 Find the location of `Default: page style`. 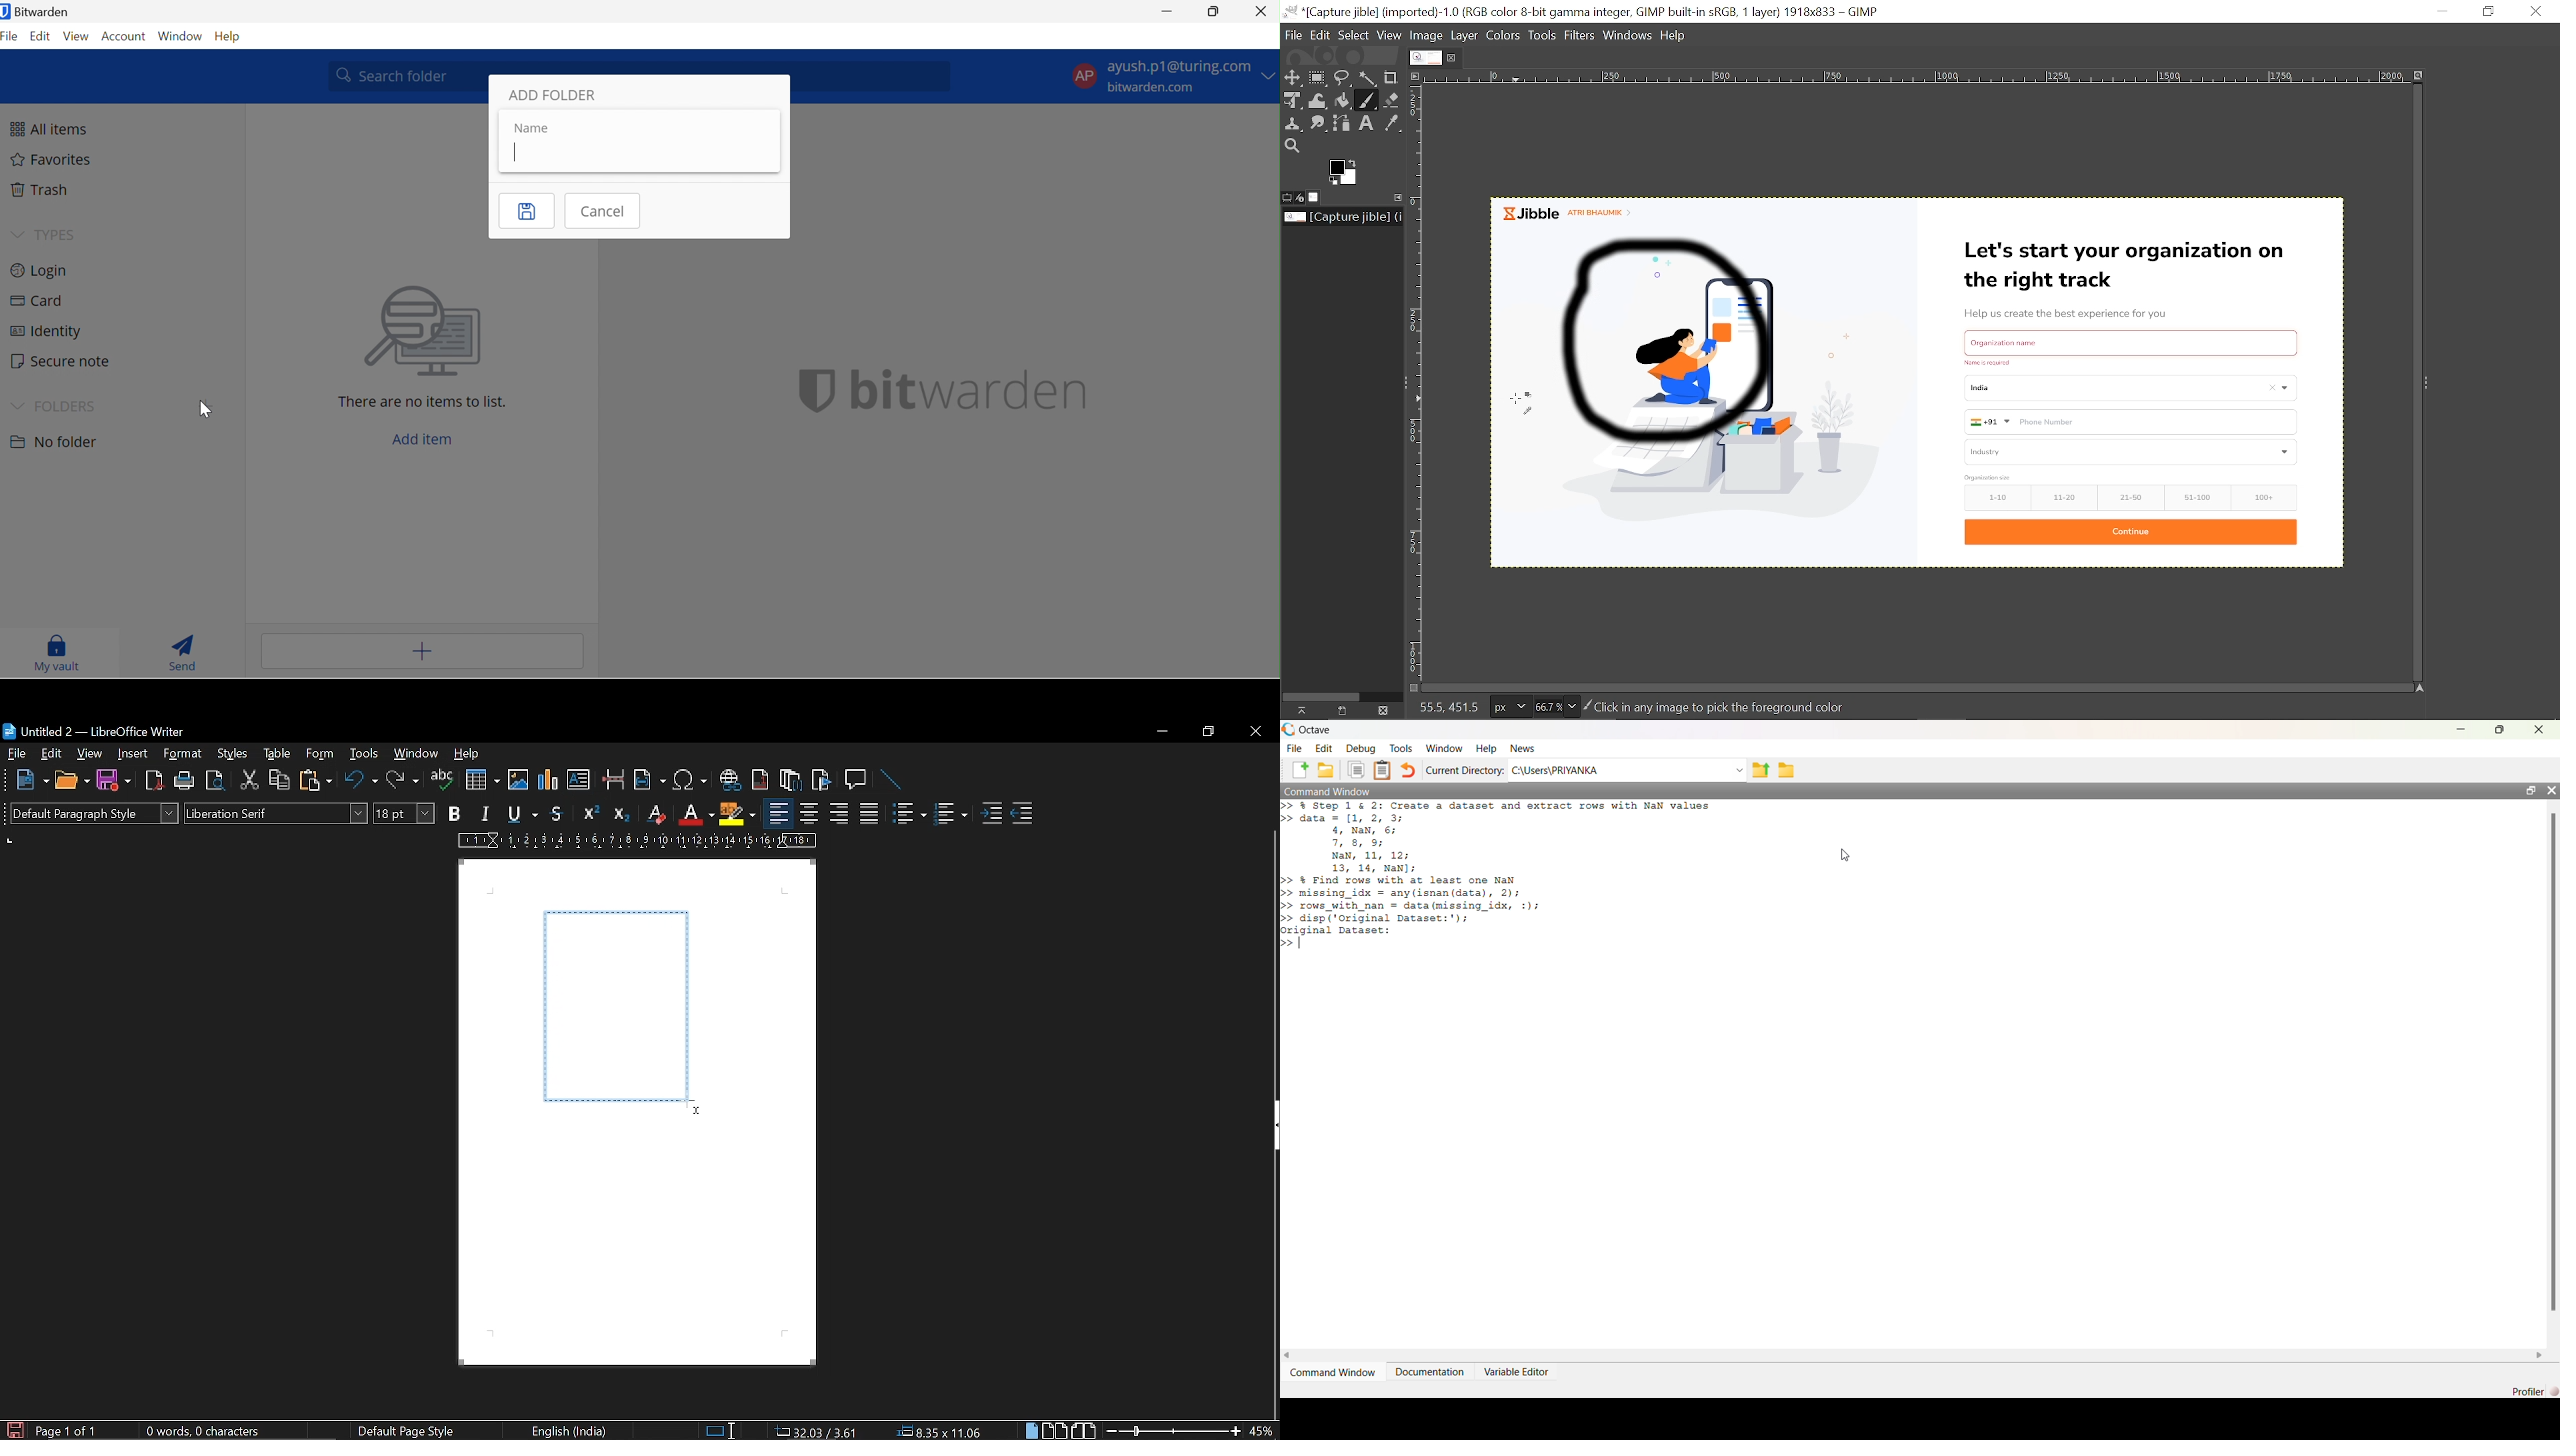

Default: page style is located at coordinates (406, 1432).